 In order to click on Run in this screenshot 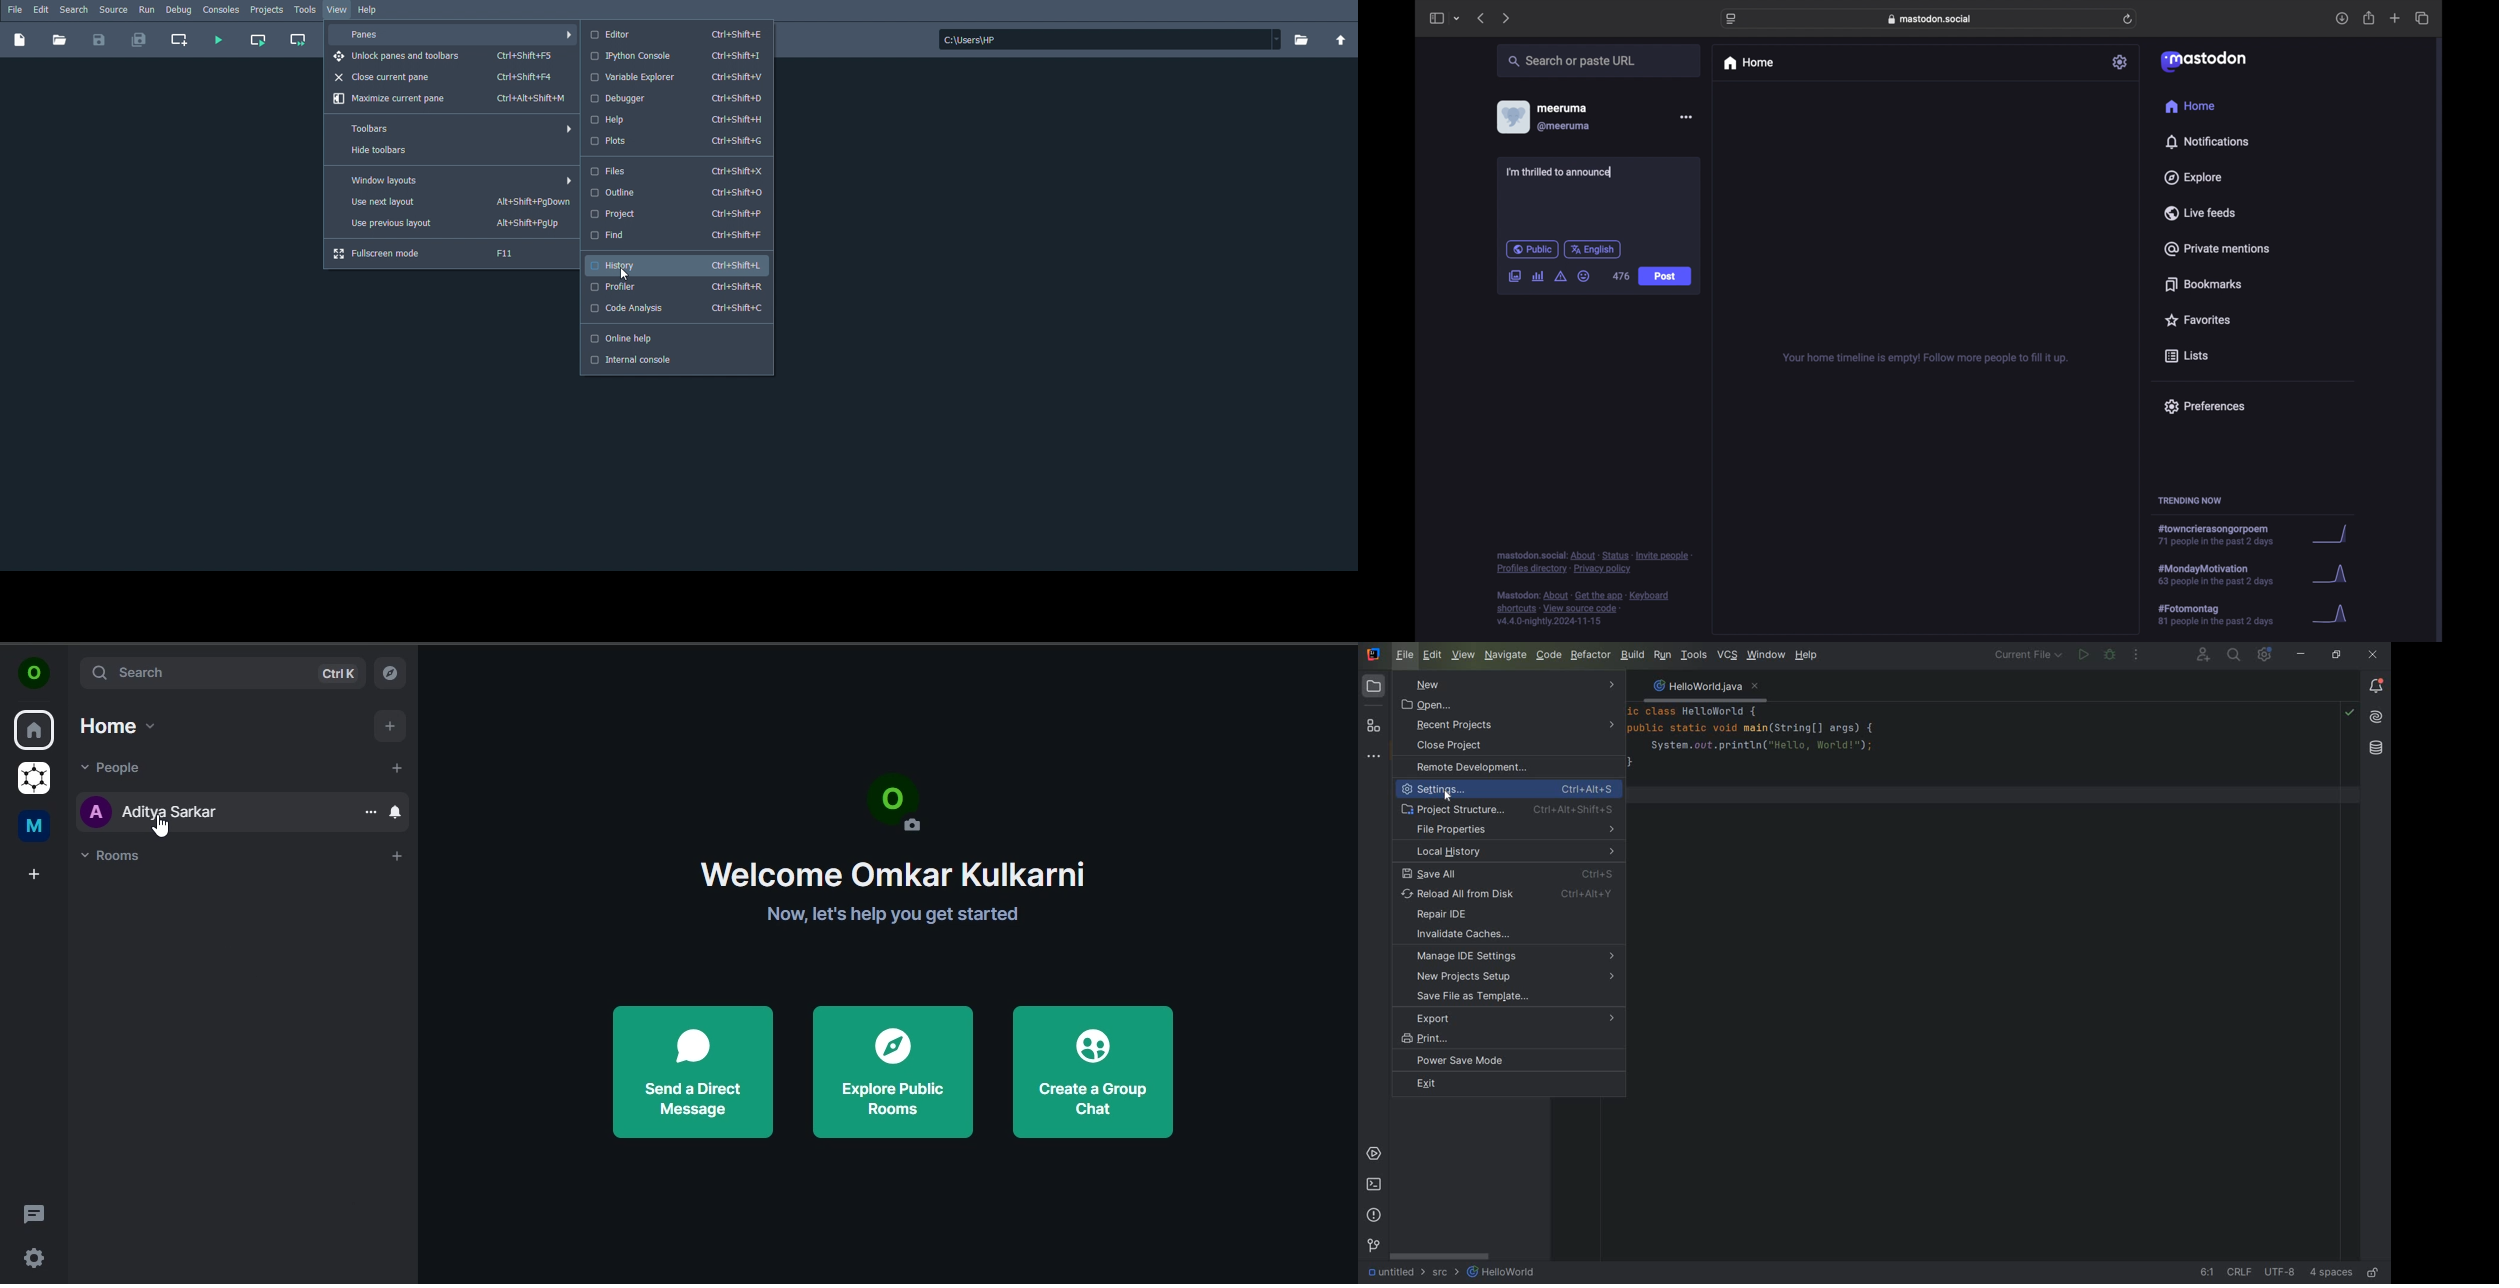, I will do `click(147, 10)`.